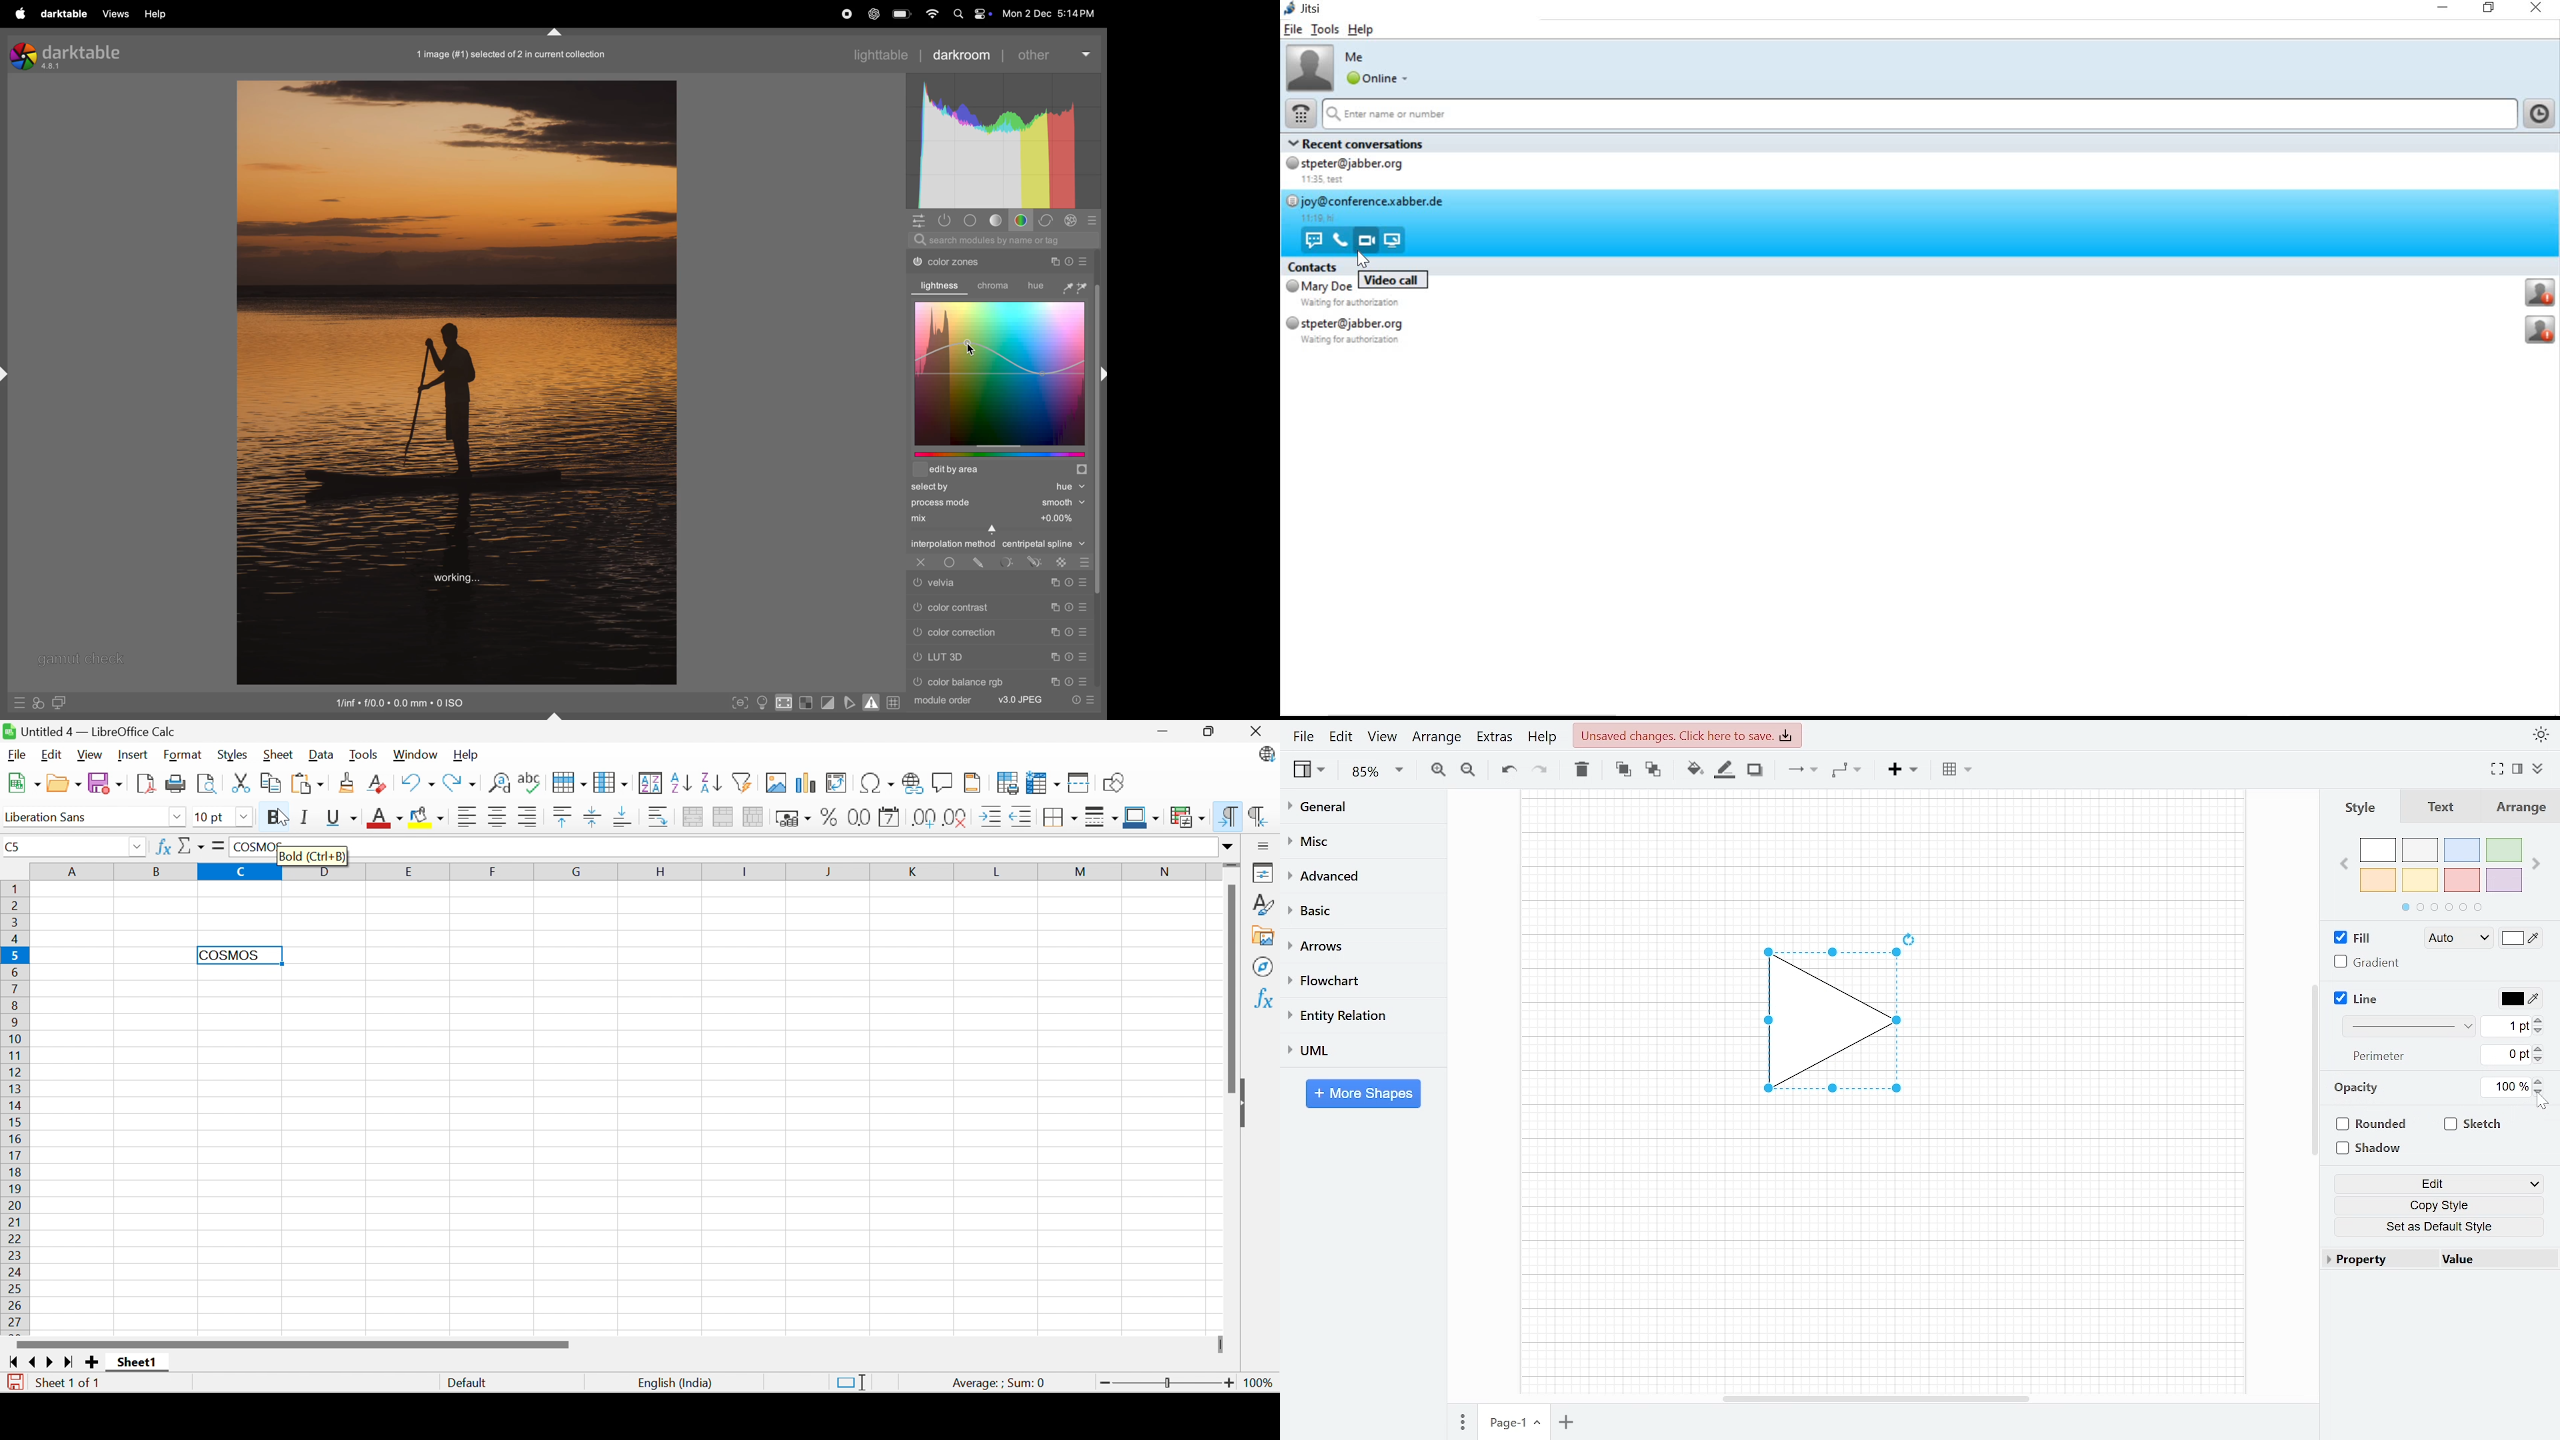 Image resolution: width=2576 pixels, height=1456 pixels. I want to click on Insert or Edit Pivot Table, so click(839, 783).